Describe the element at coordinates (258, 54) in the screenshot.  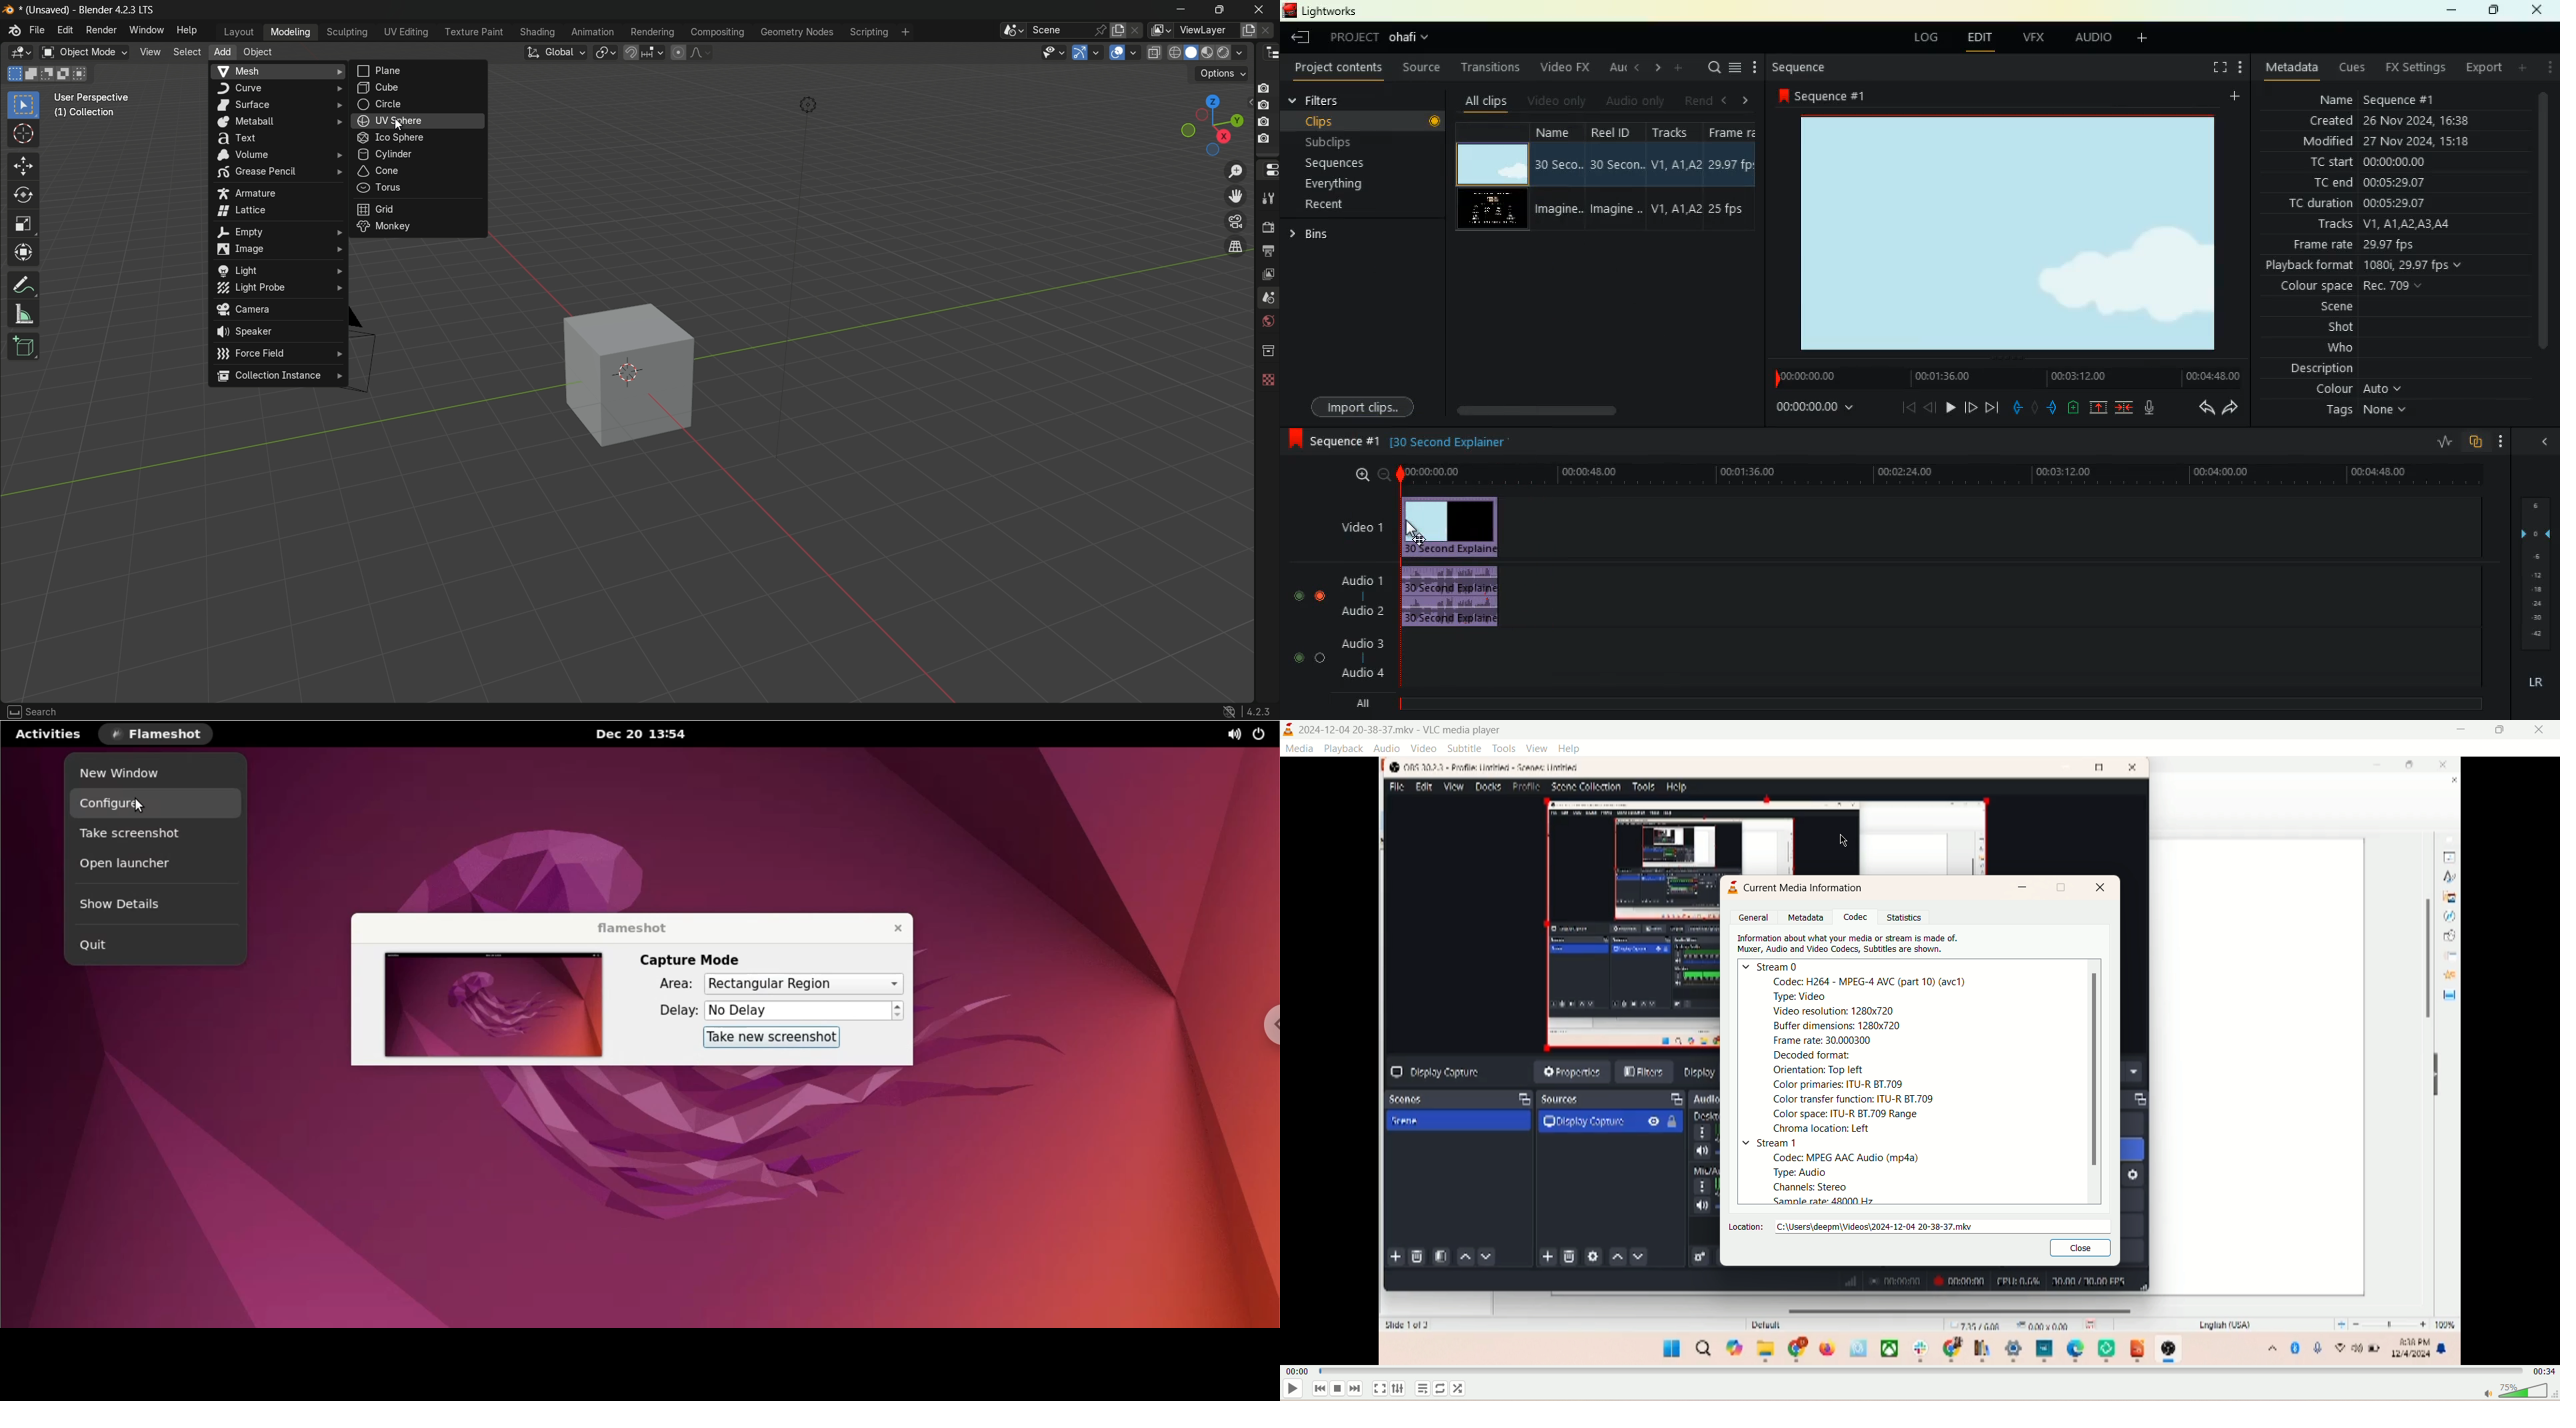
I see `object` at that location.